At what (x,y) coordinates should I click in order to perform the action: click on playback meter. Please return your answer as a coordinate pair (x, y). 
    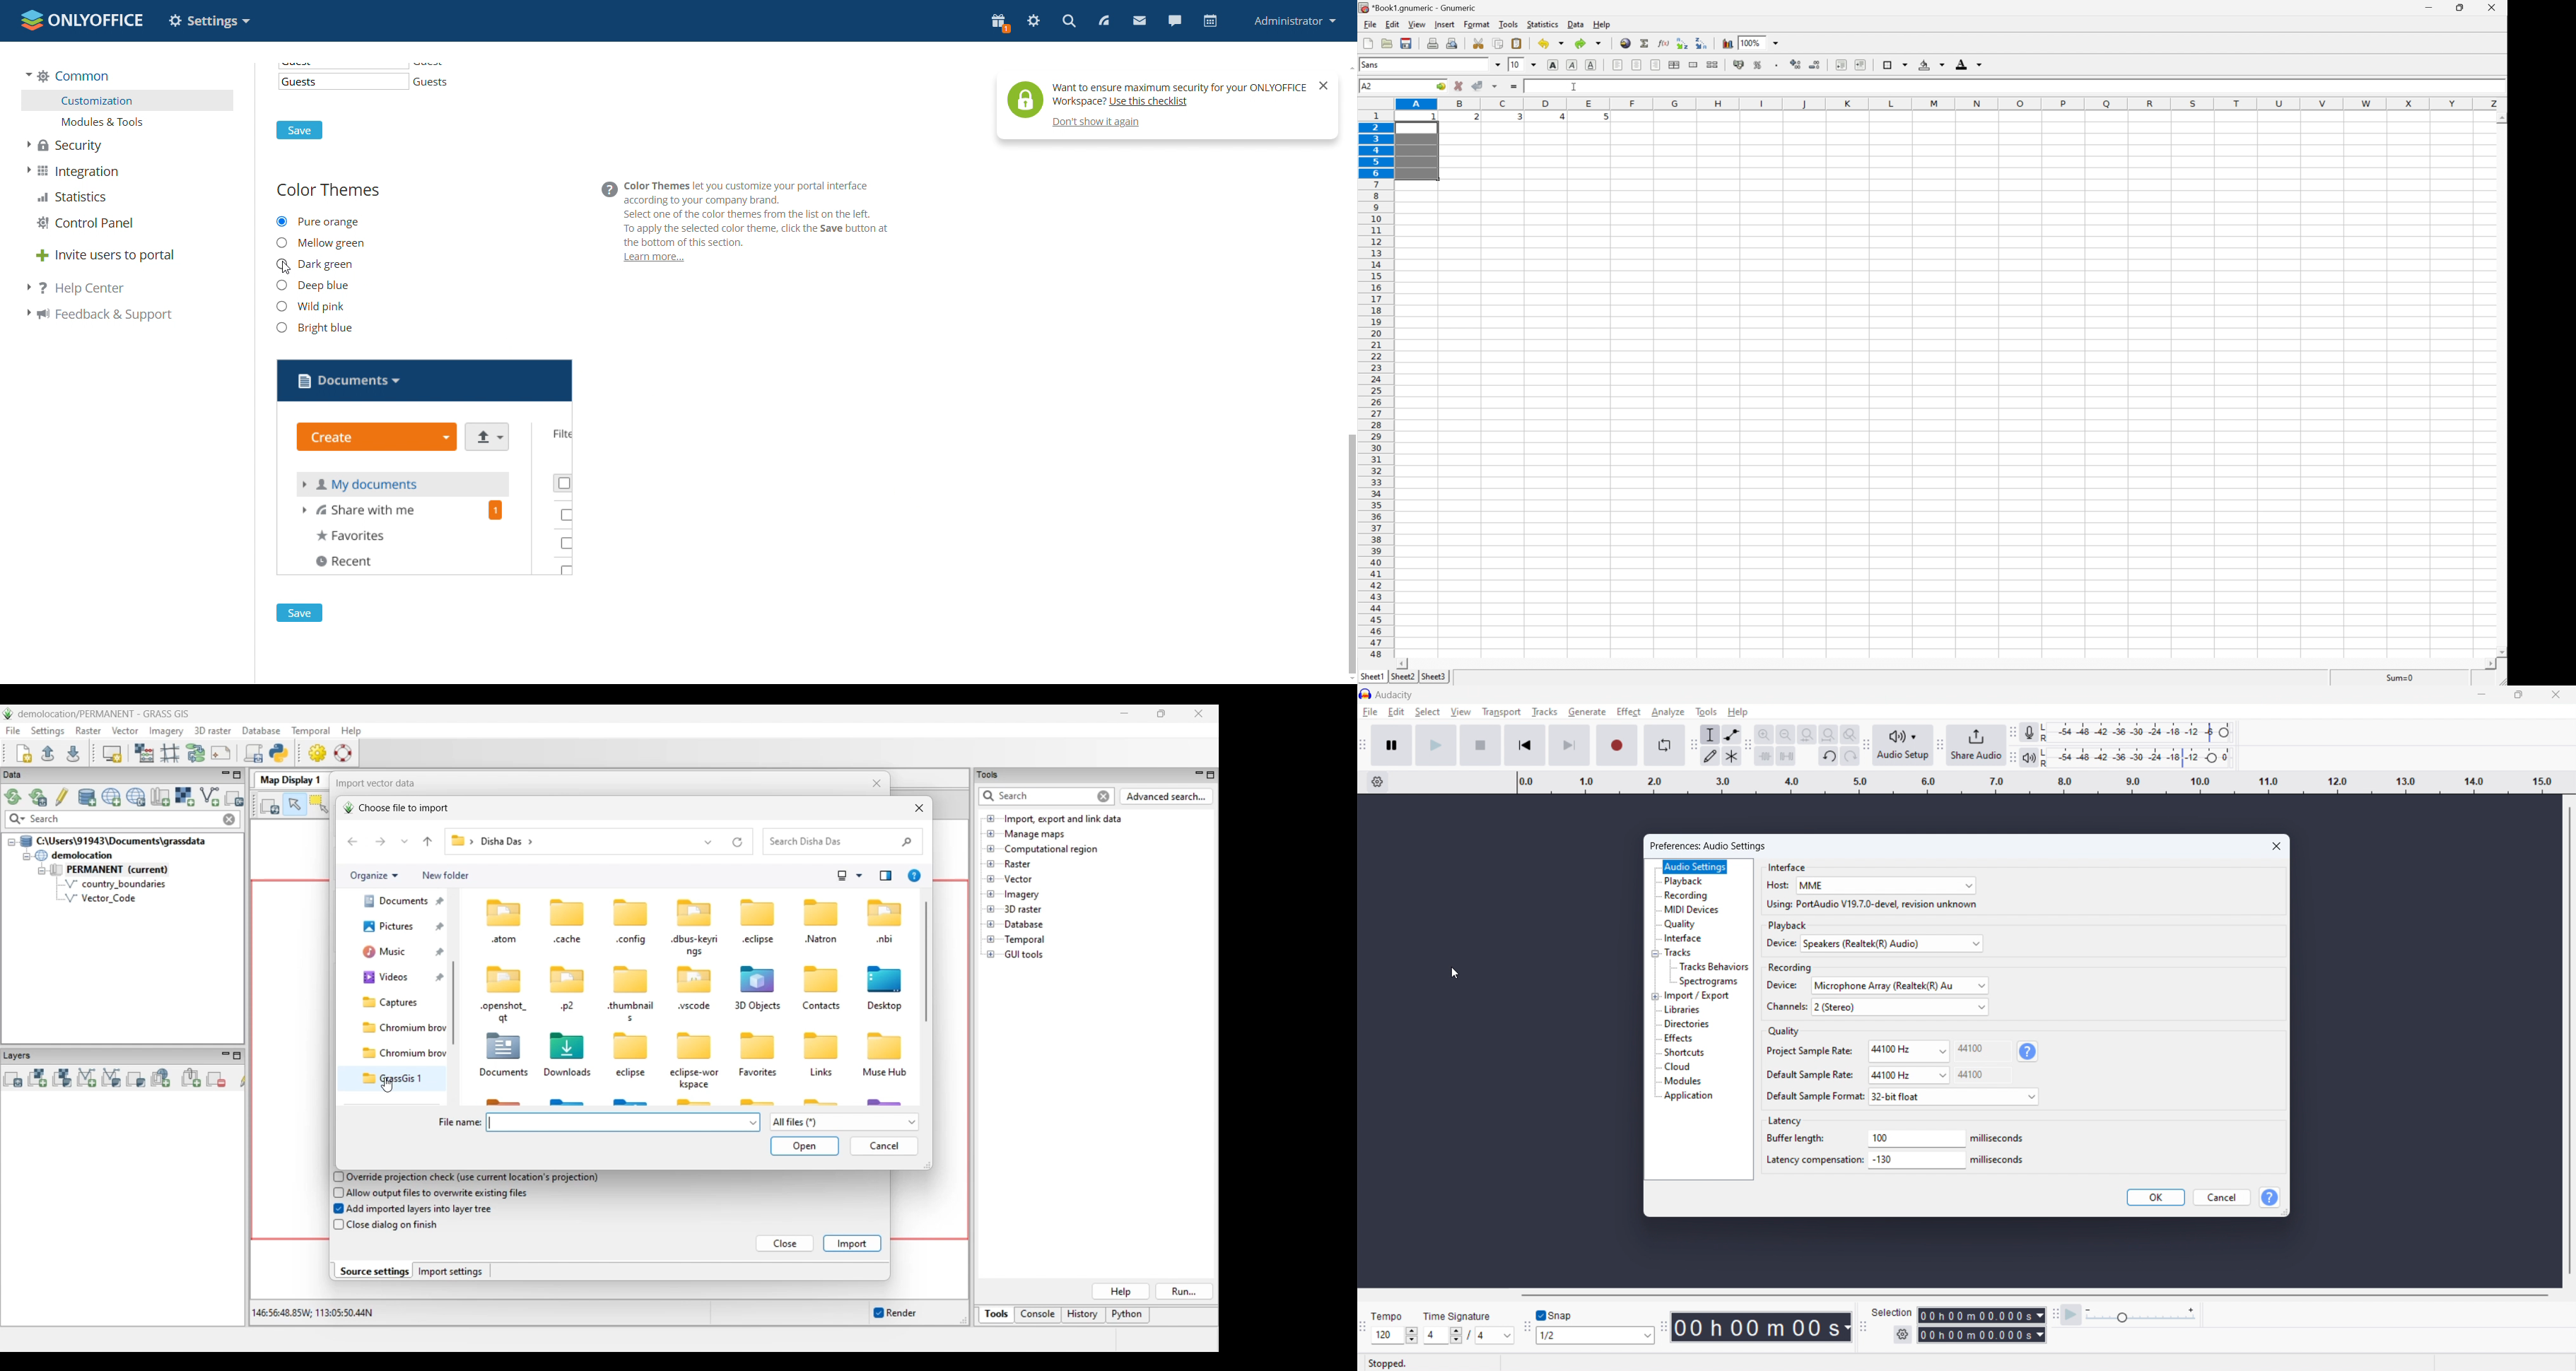
    Looking at the image, I should click on (2030, 758).